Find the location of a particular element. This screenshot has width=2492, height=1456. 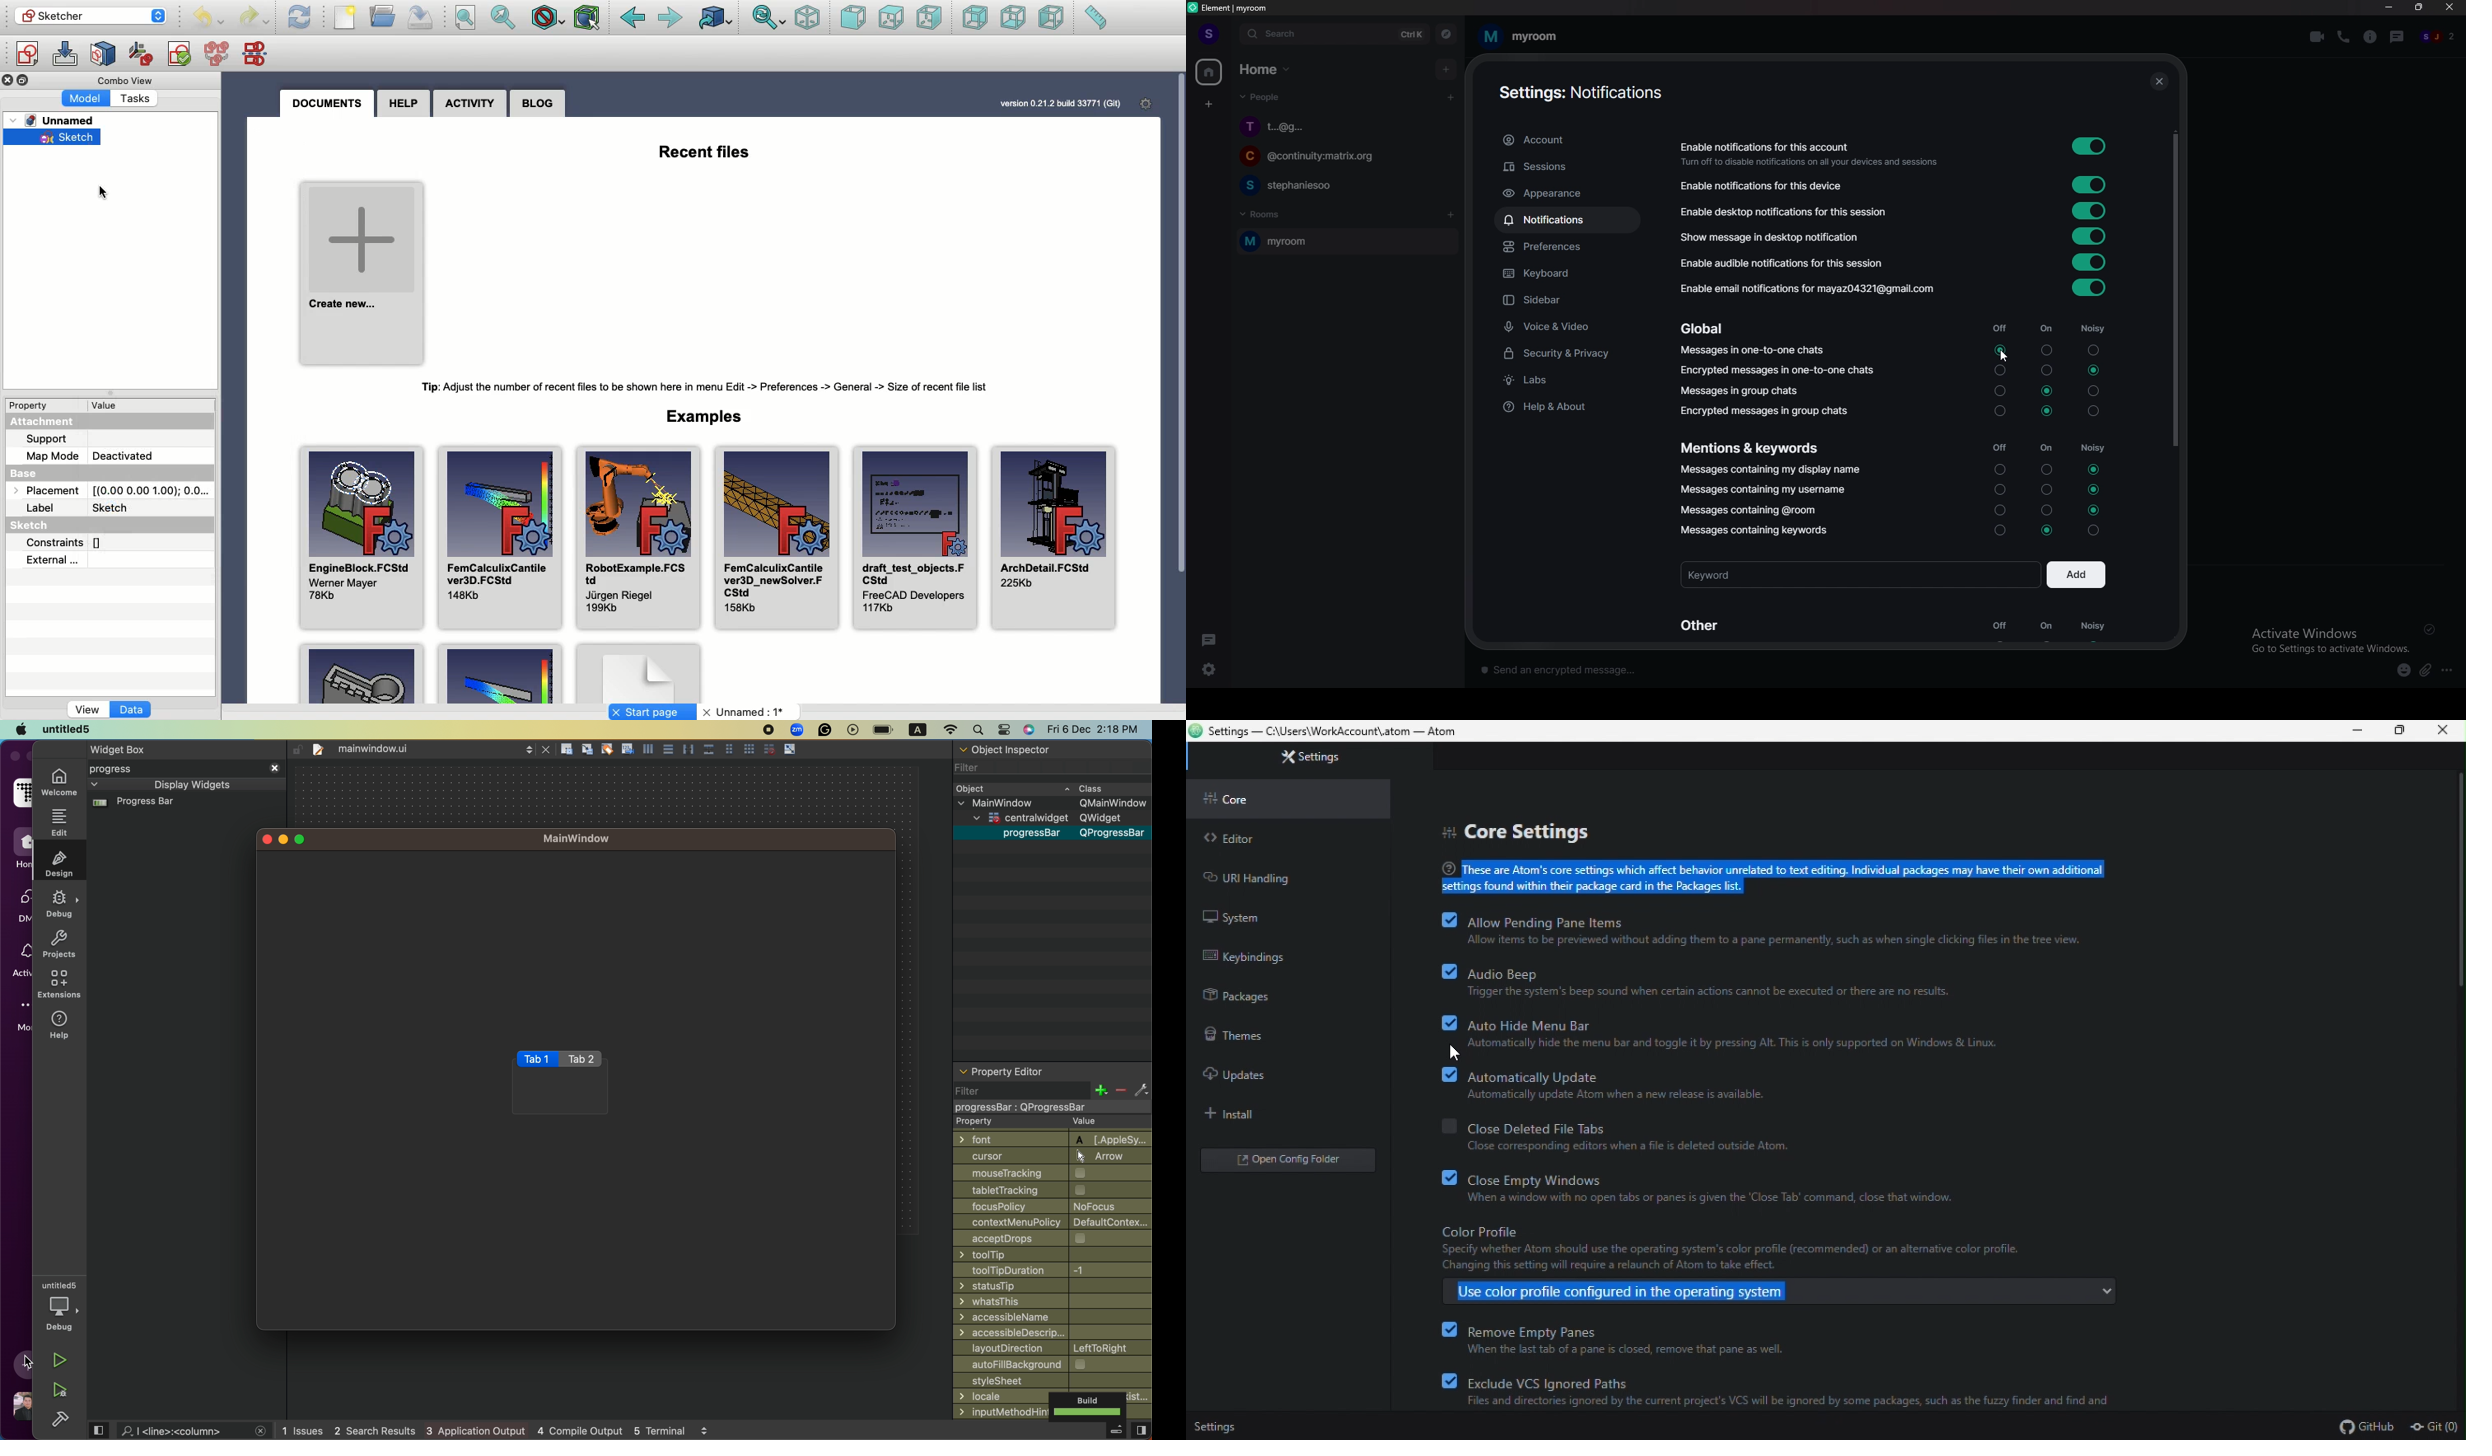

Messages containing my display name is located at coordinates (1772, 471).